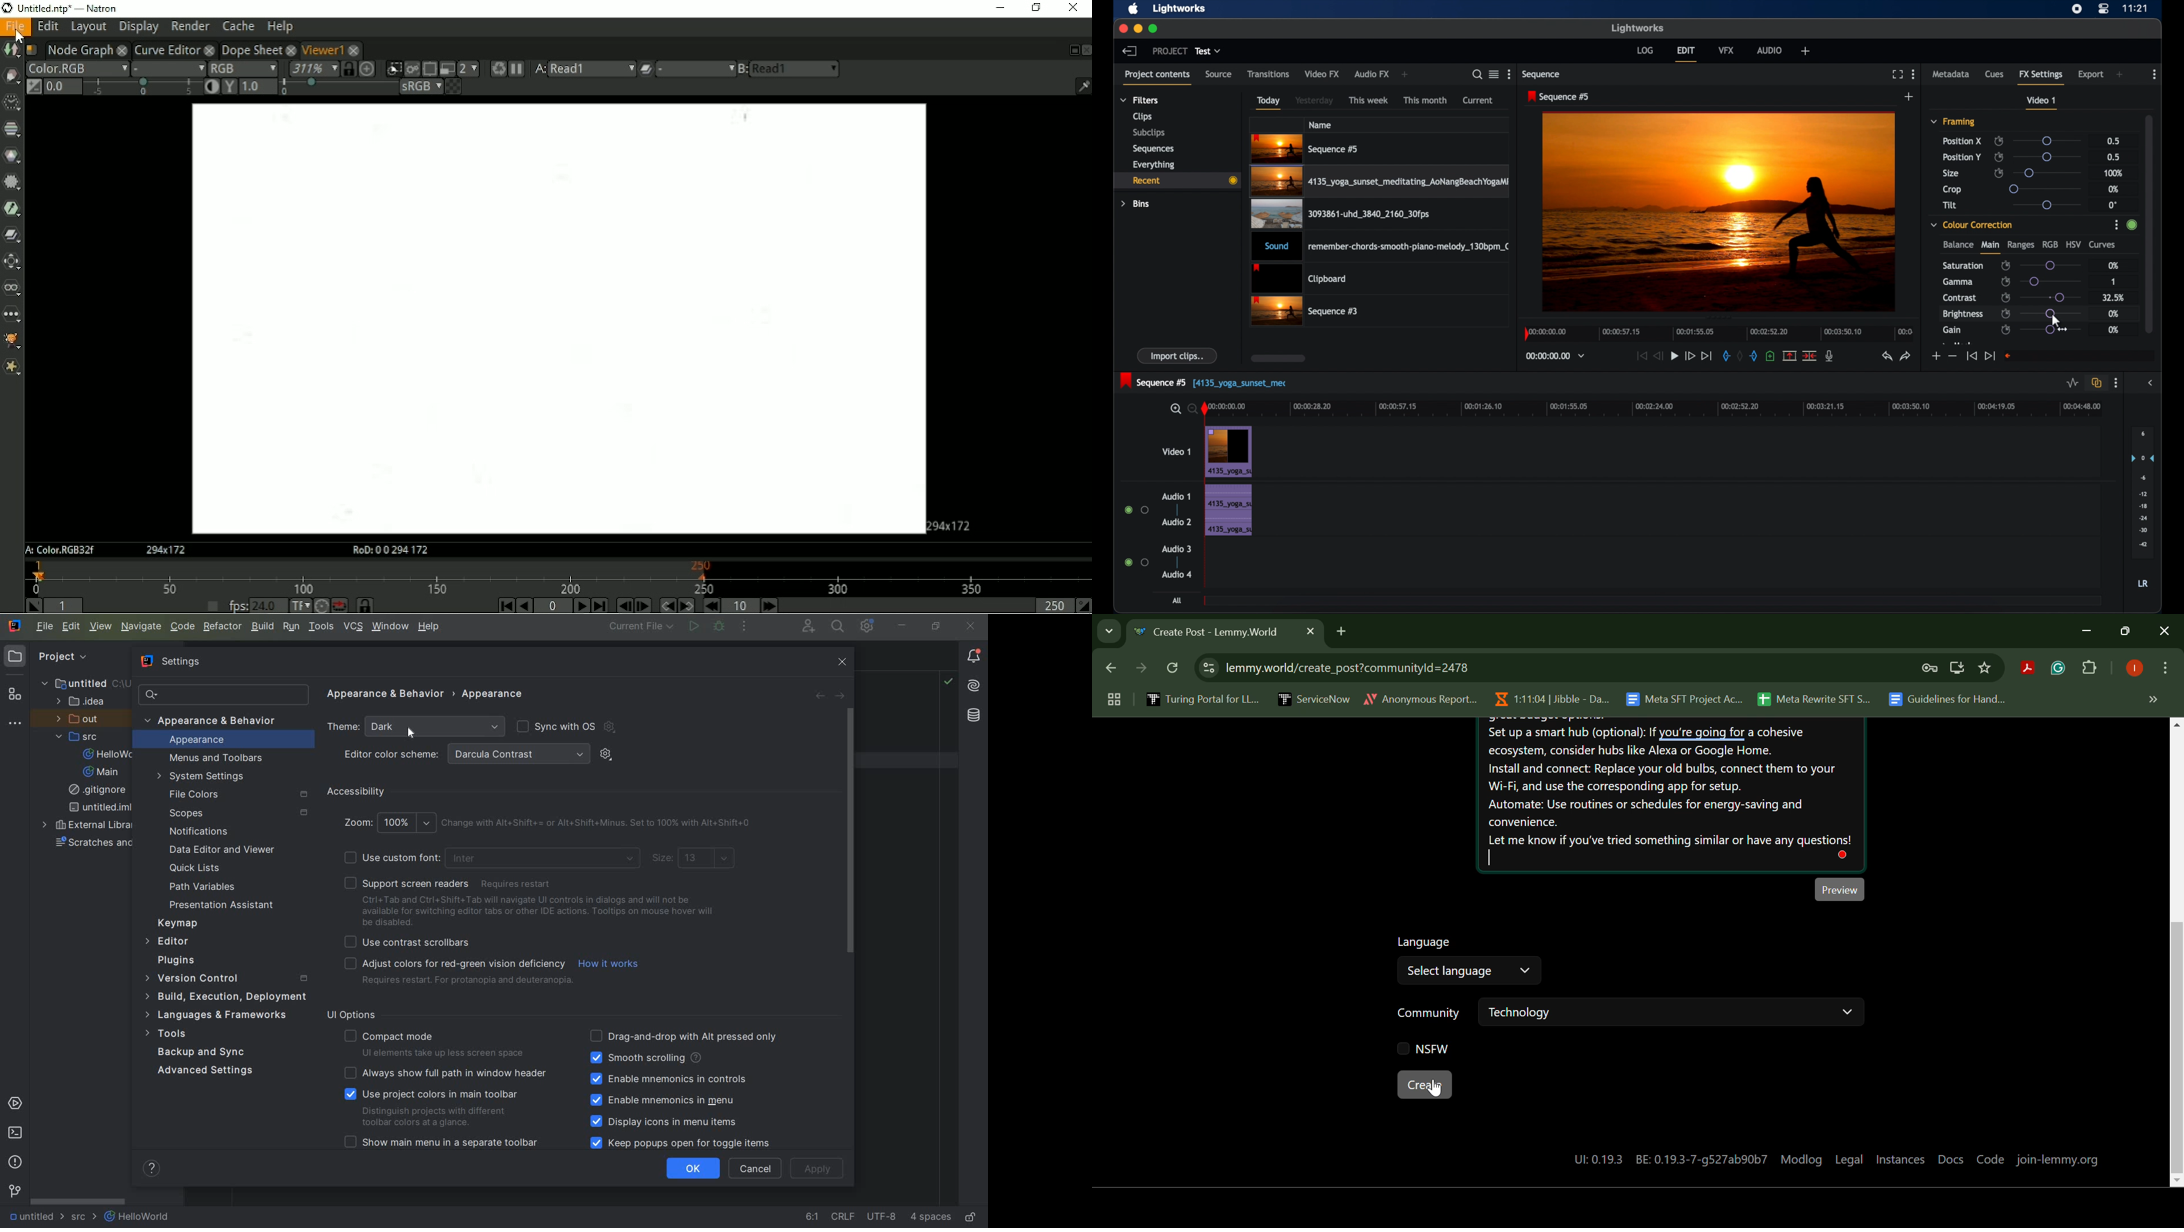 The width and height of the screenshot is (2184, 1232). I want to click on MAIN, so click(102, 772).